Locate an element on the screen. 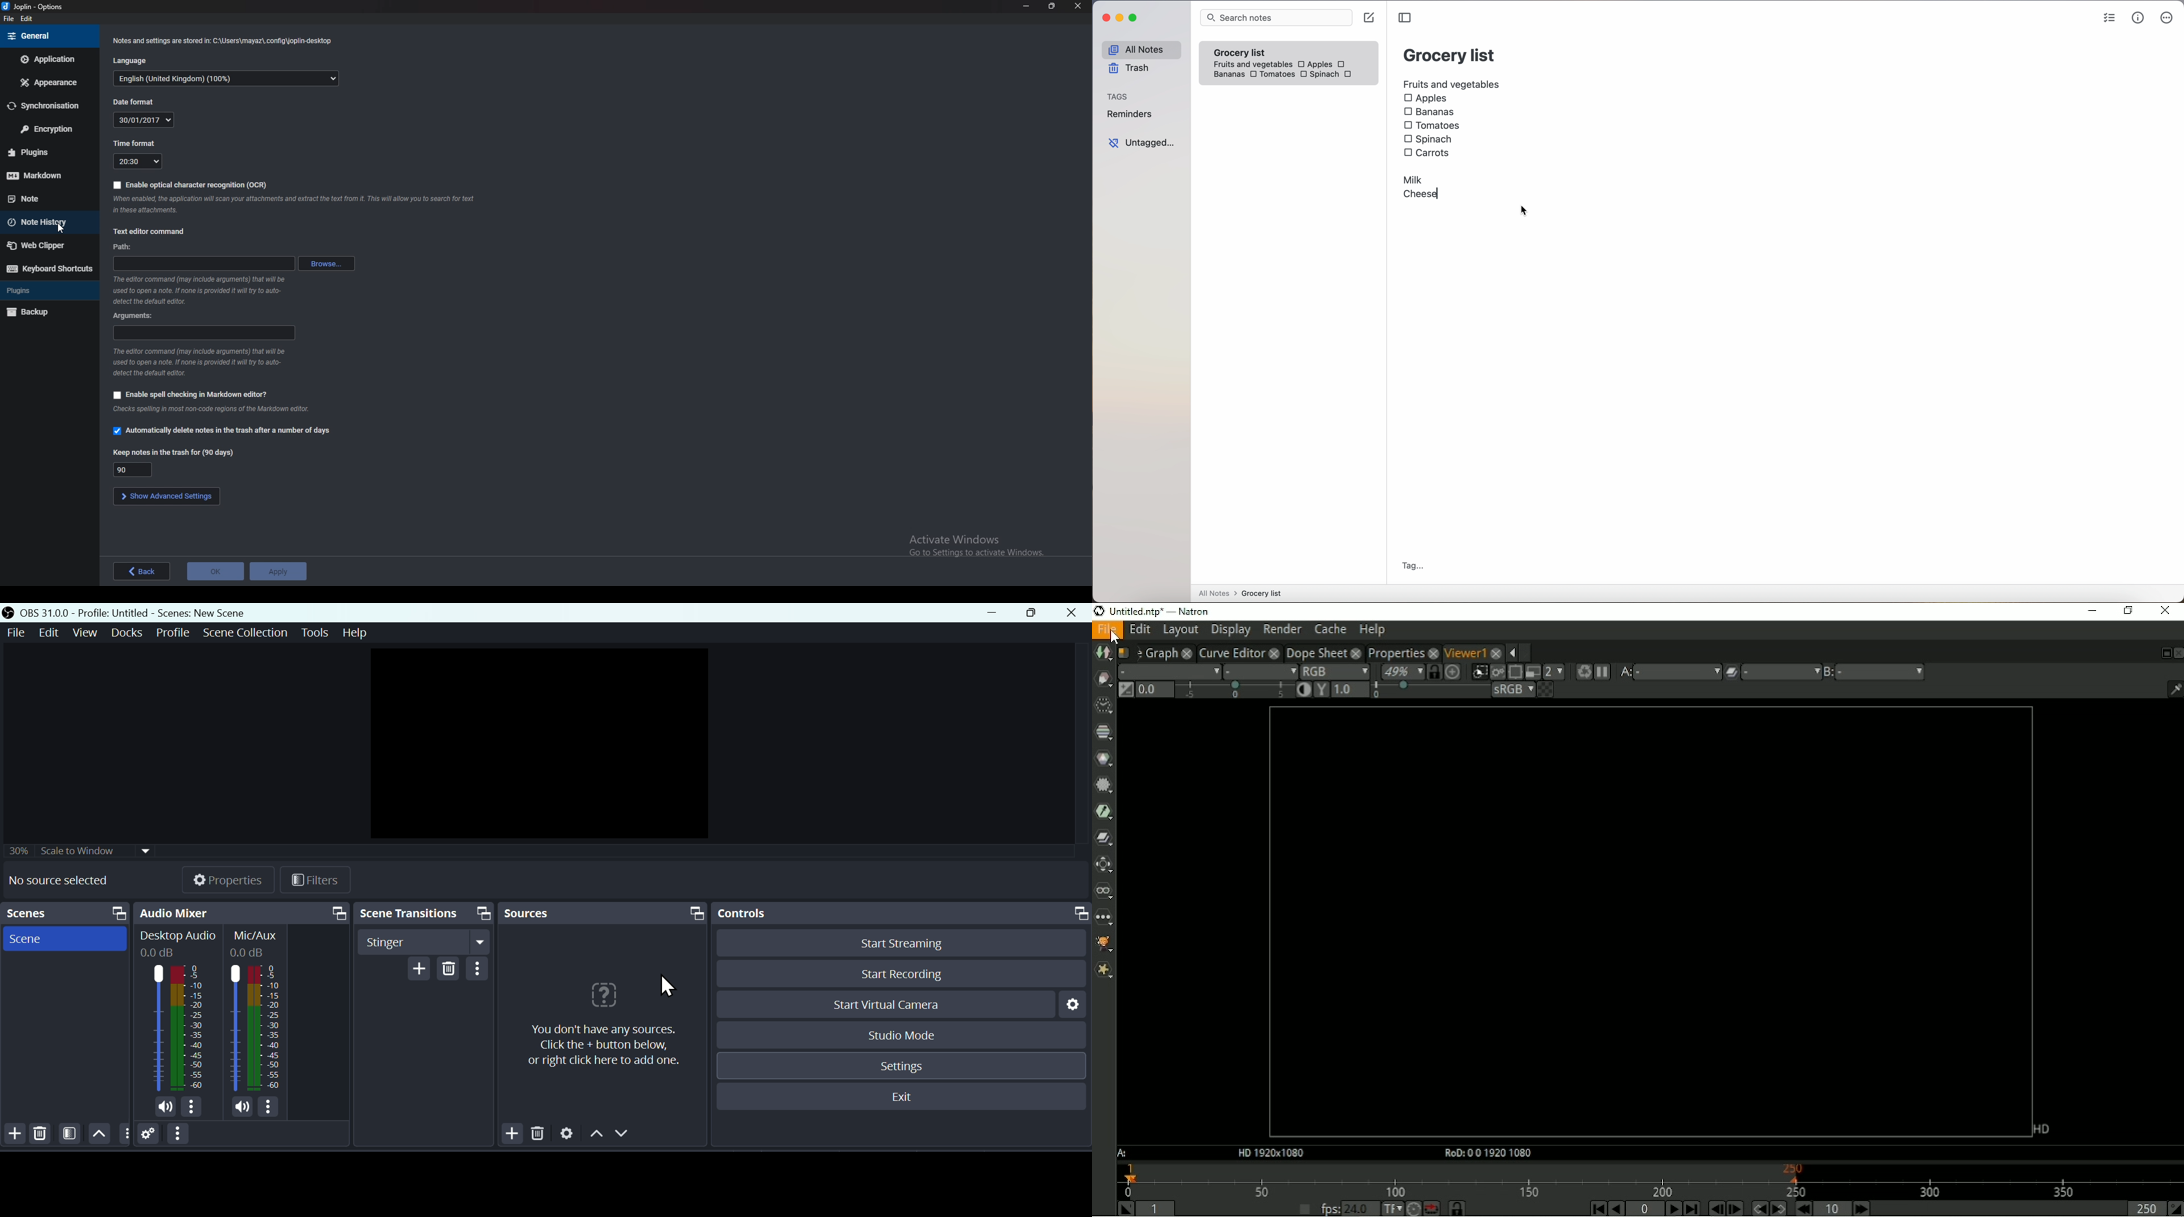 This screenshot has height=1232, width=2184. Synchronization is located at coordinates (49, 106).